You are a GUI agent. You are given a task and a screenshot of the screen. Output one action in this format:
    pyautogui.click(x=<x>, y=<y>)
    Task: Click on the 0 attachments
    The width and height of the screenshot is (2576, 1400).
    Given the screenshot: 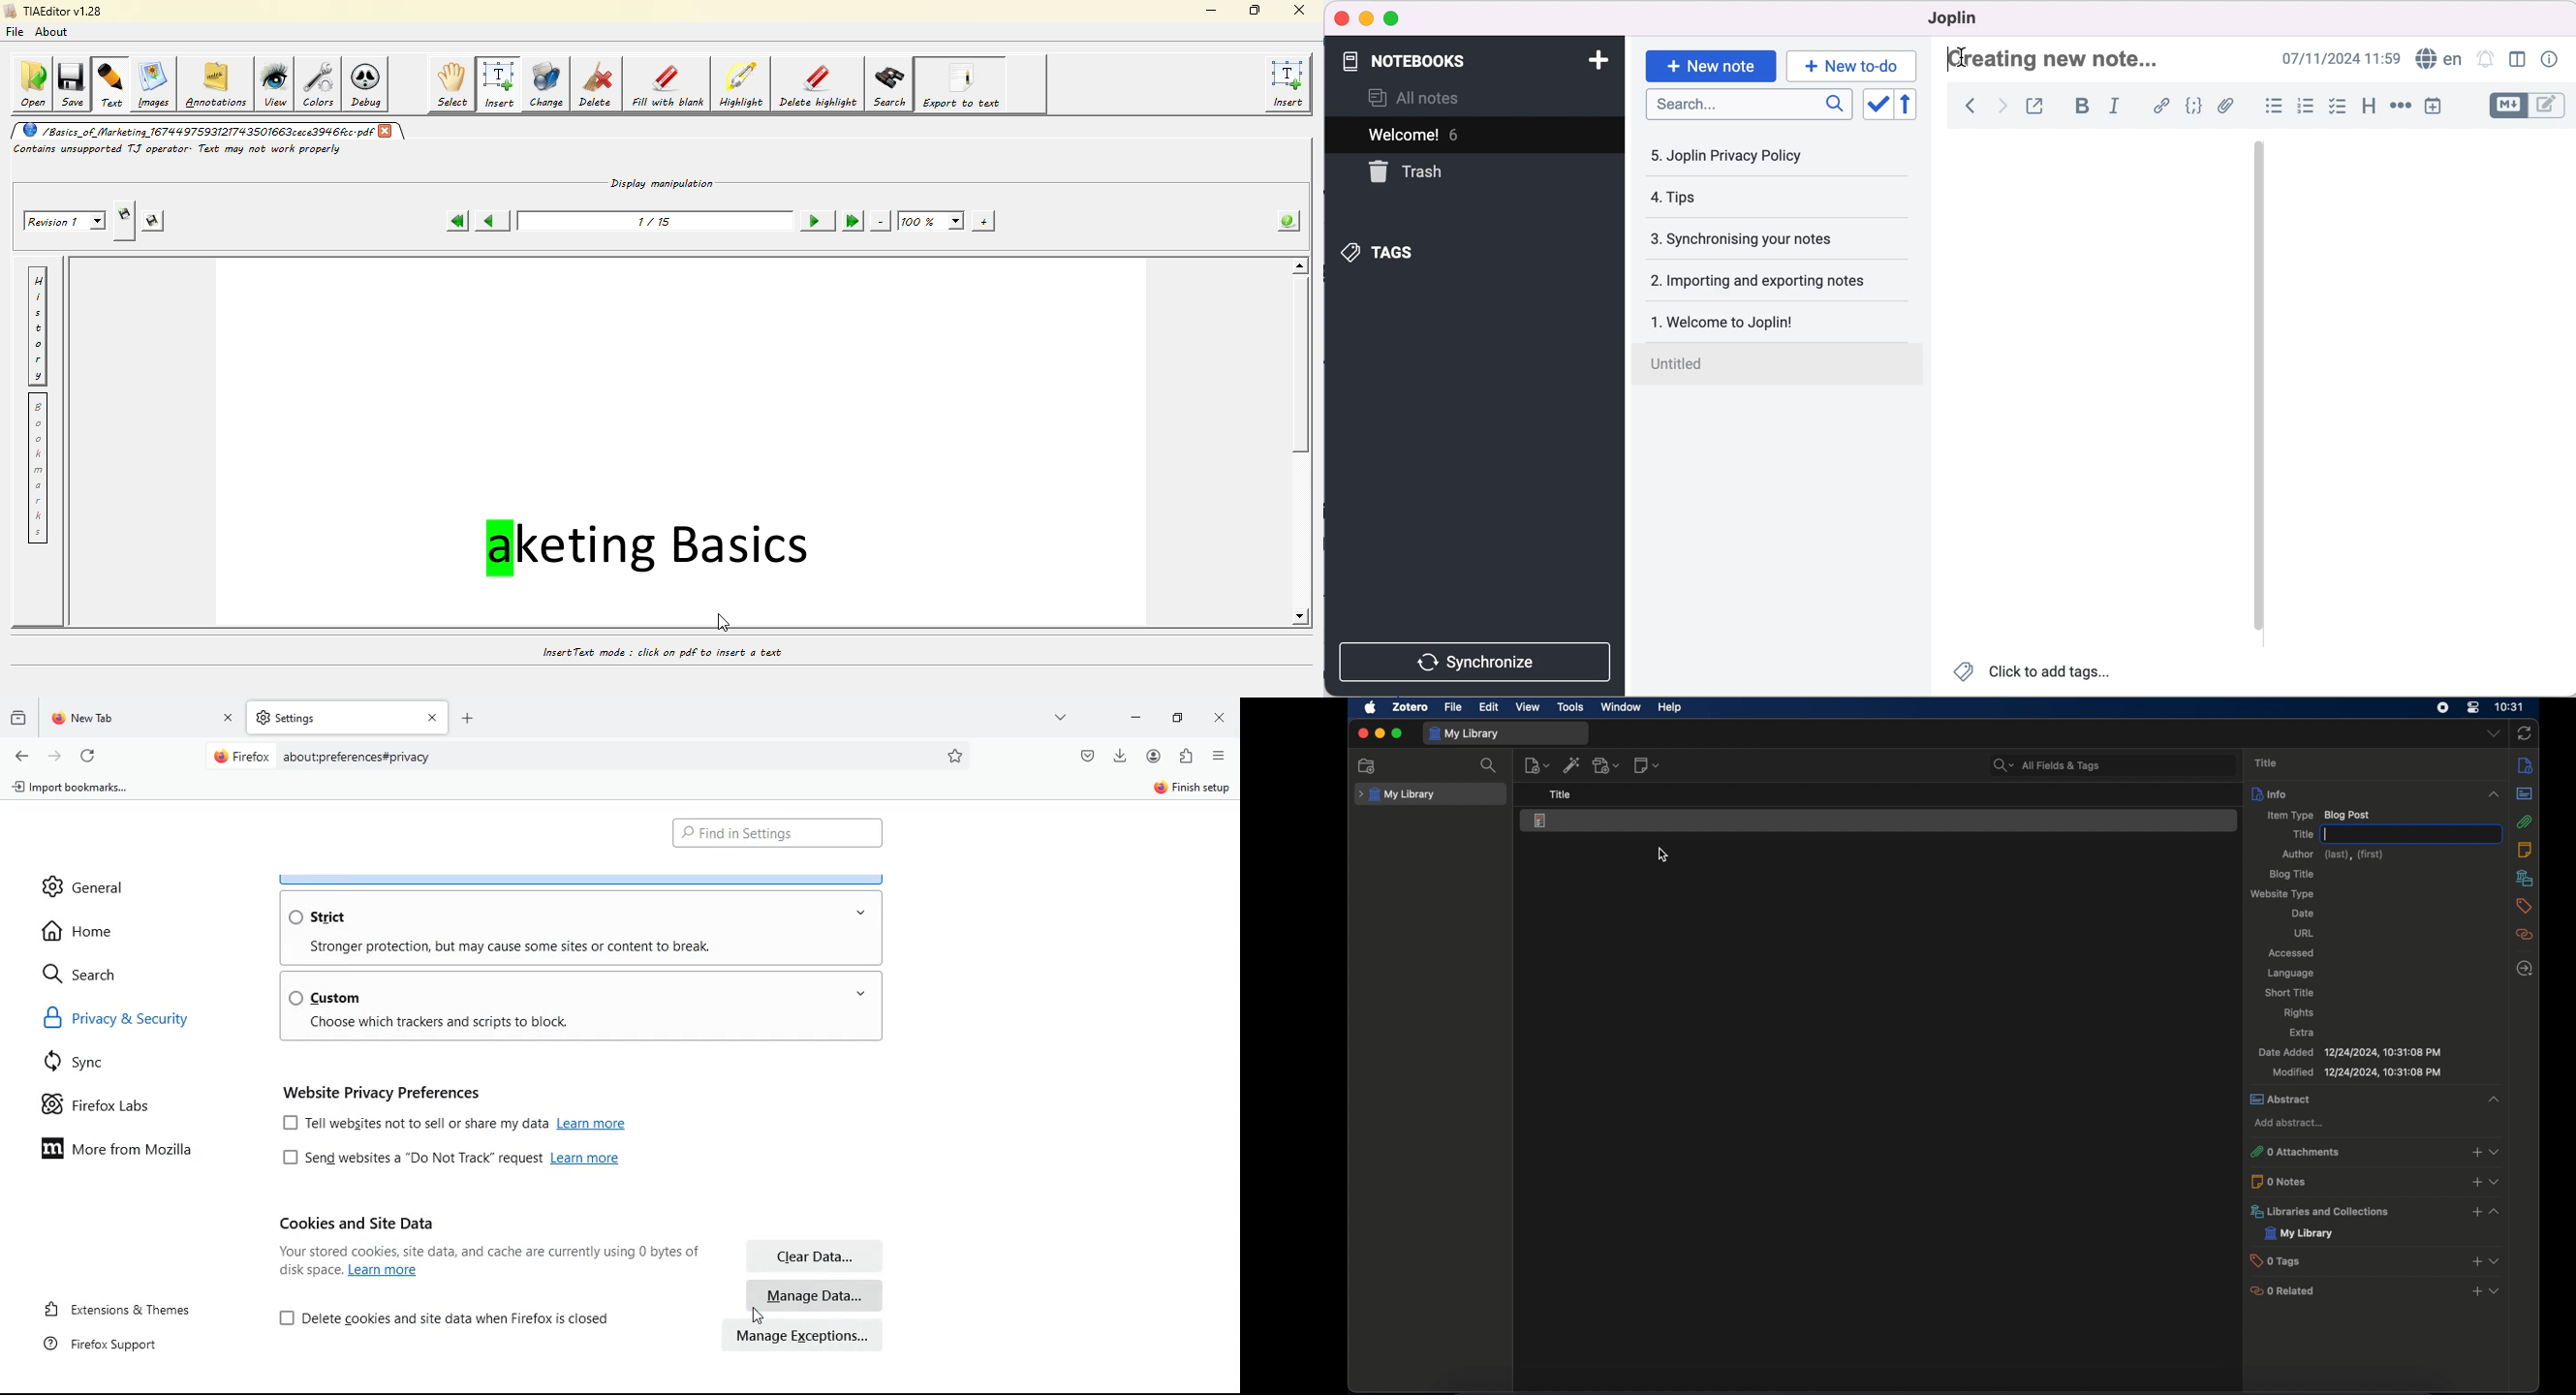 What is the action you would take?
    pyautogui.click(x=2373, y=1152)
    